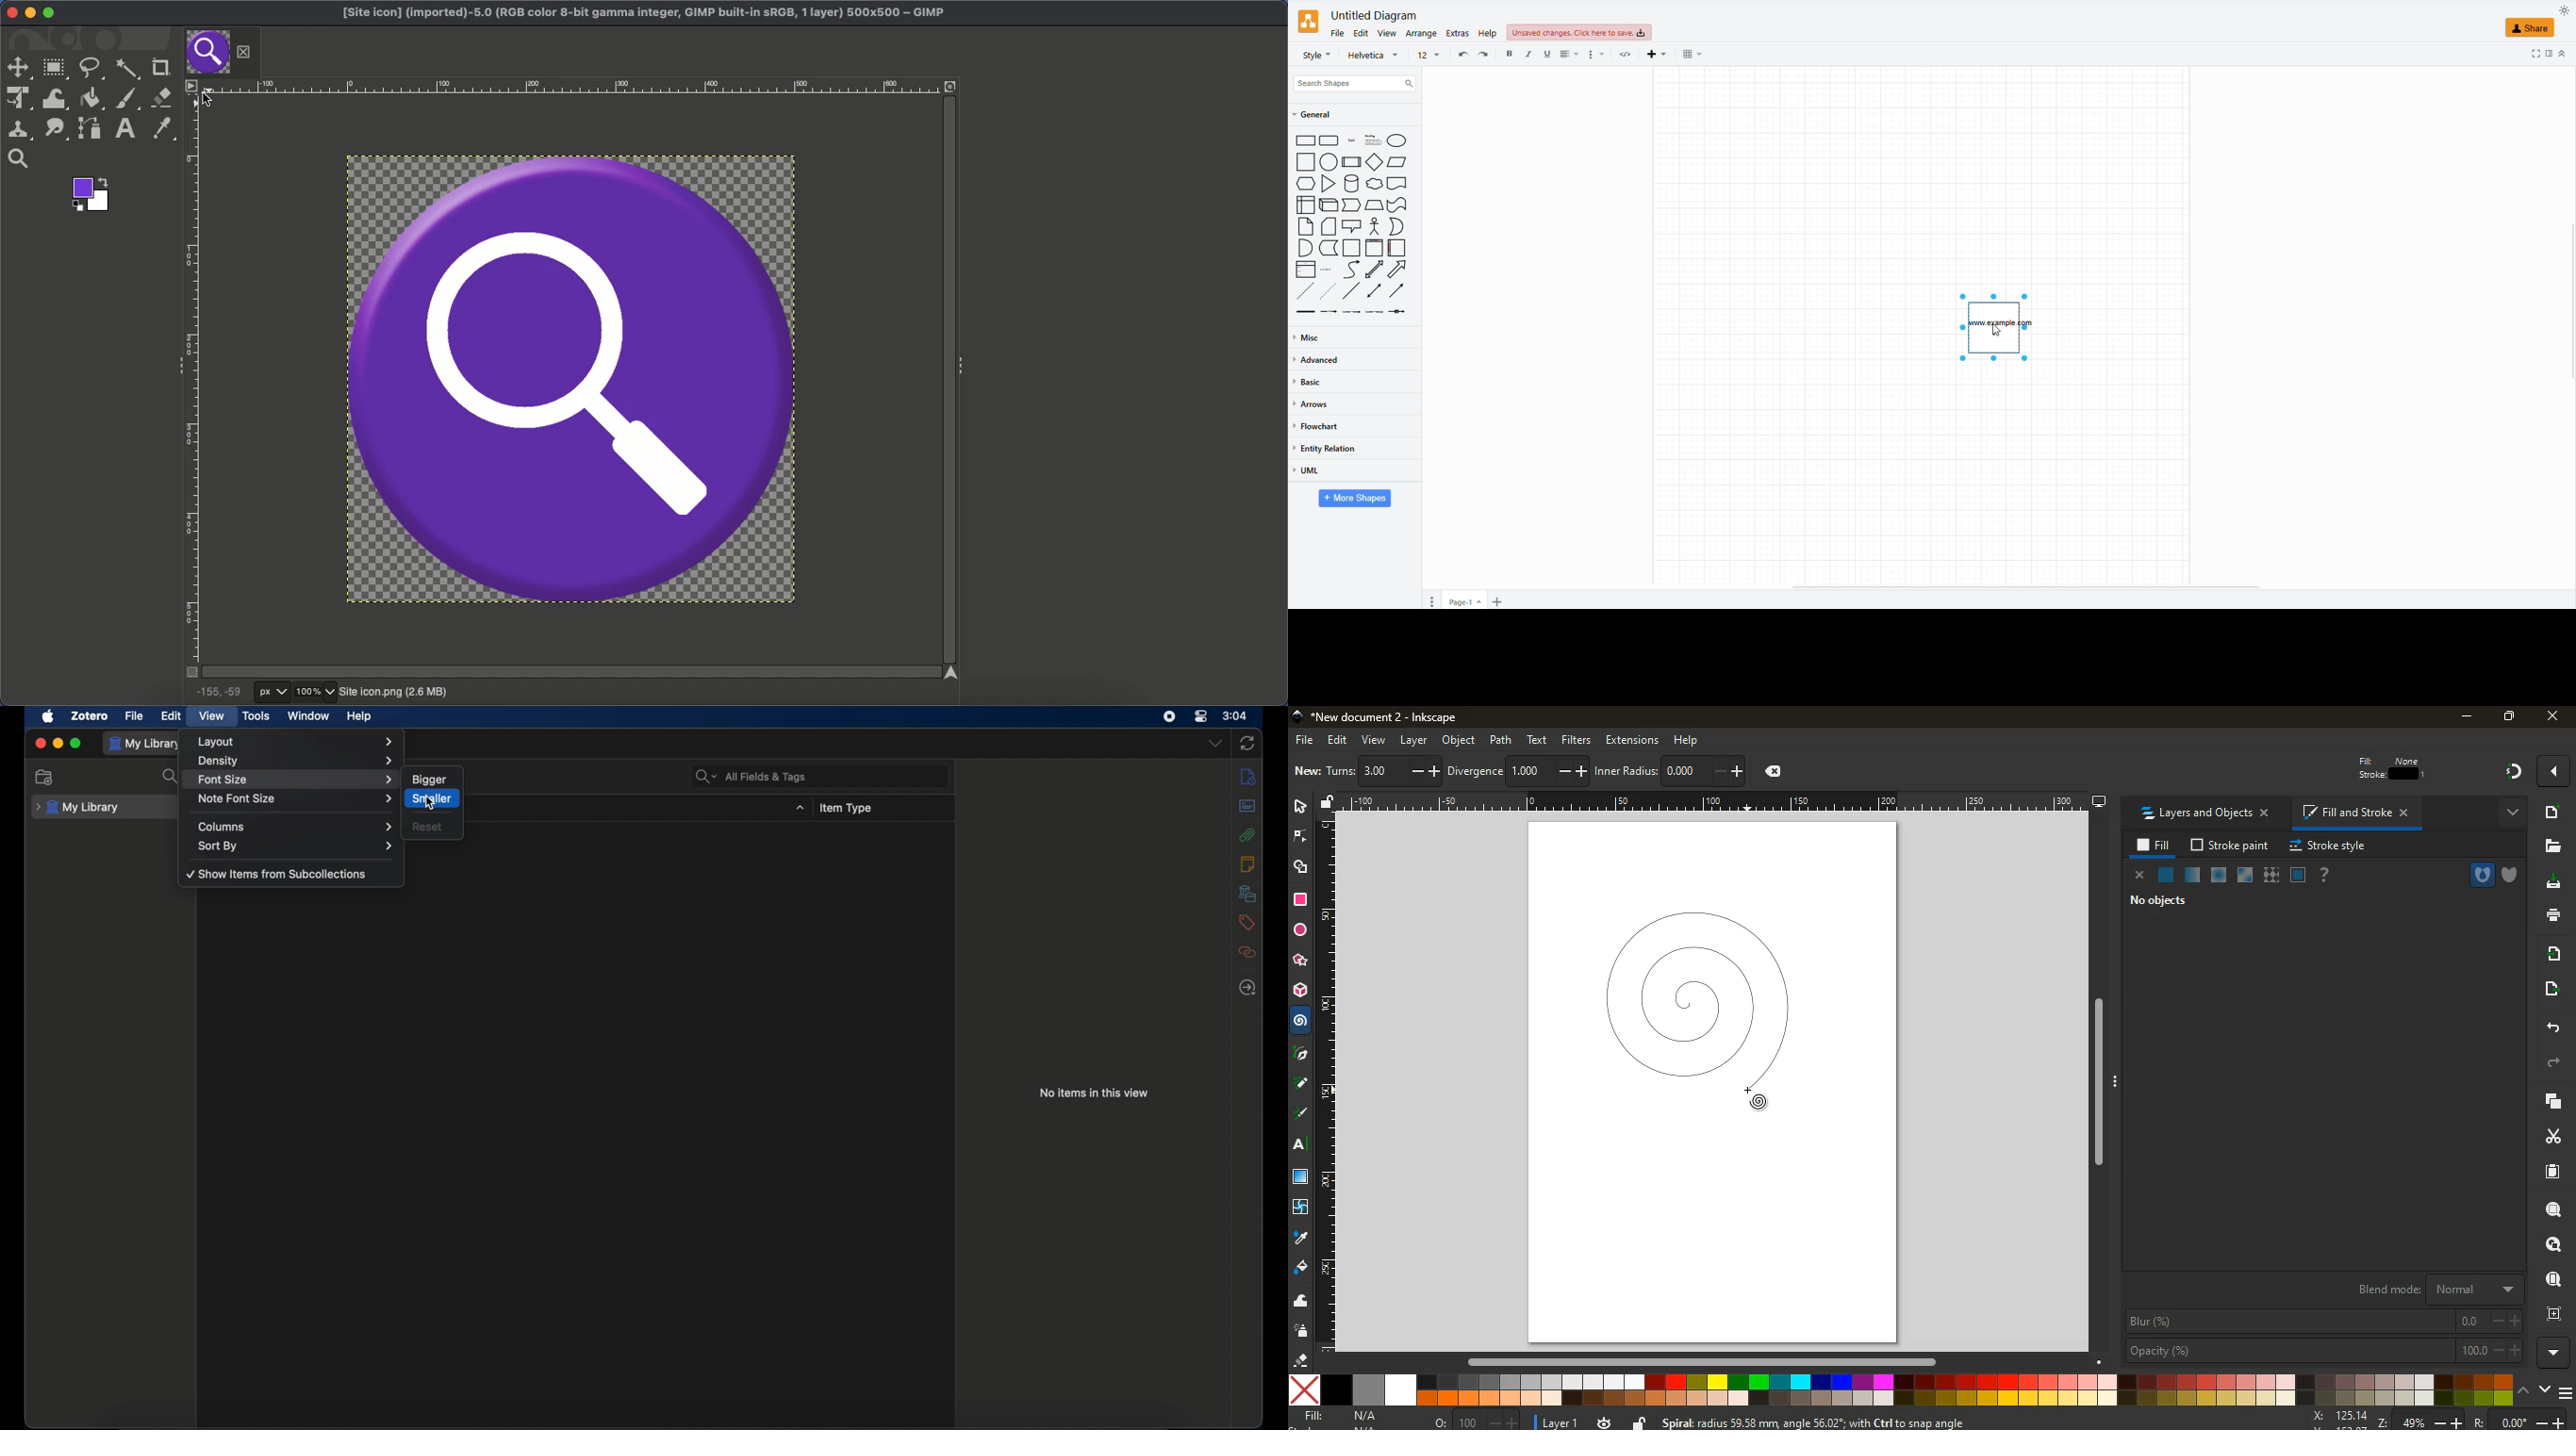 This screenshot has width=2576, height=1456. What do you see at coordinates (296, 847) in the screenshot?
I see `sort by` at bounding box center [296, 847].